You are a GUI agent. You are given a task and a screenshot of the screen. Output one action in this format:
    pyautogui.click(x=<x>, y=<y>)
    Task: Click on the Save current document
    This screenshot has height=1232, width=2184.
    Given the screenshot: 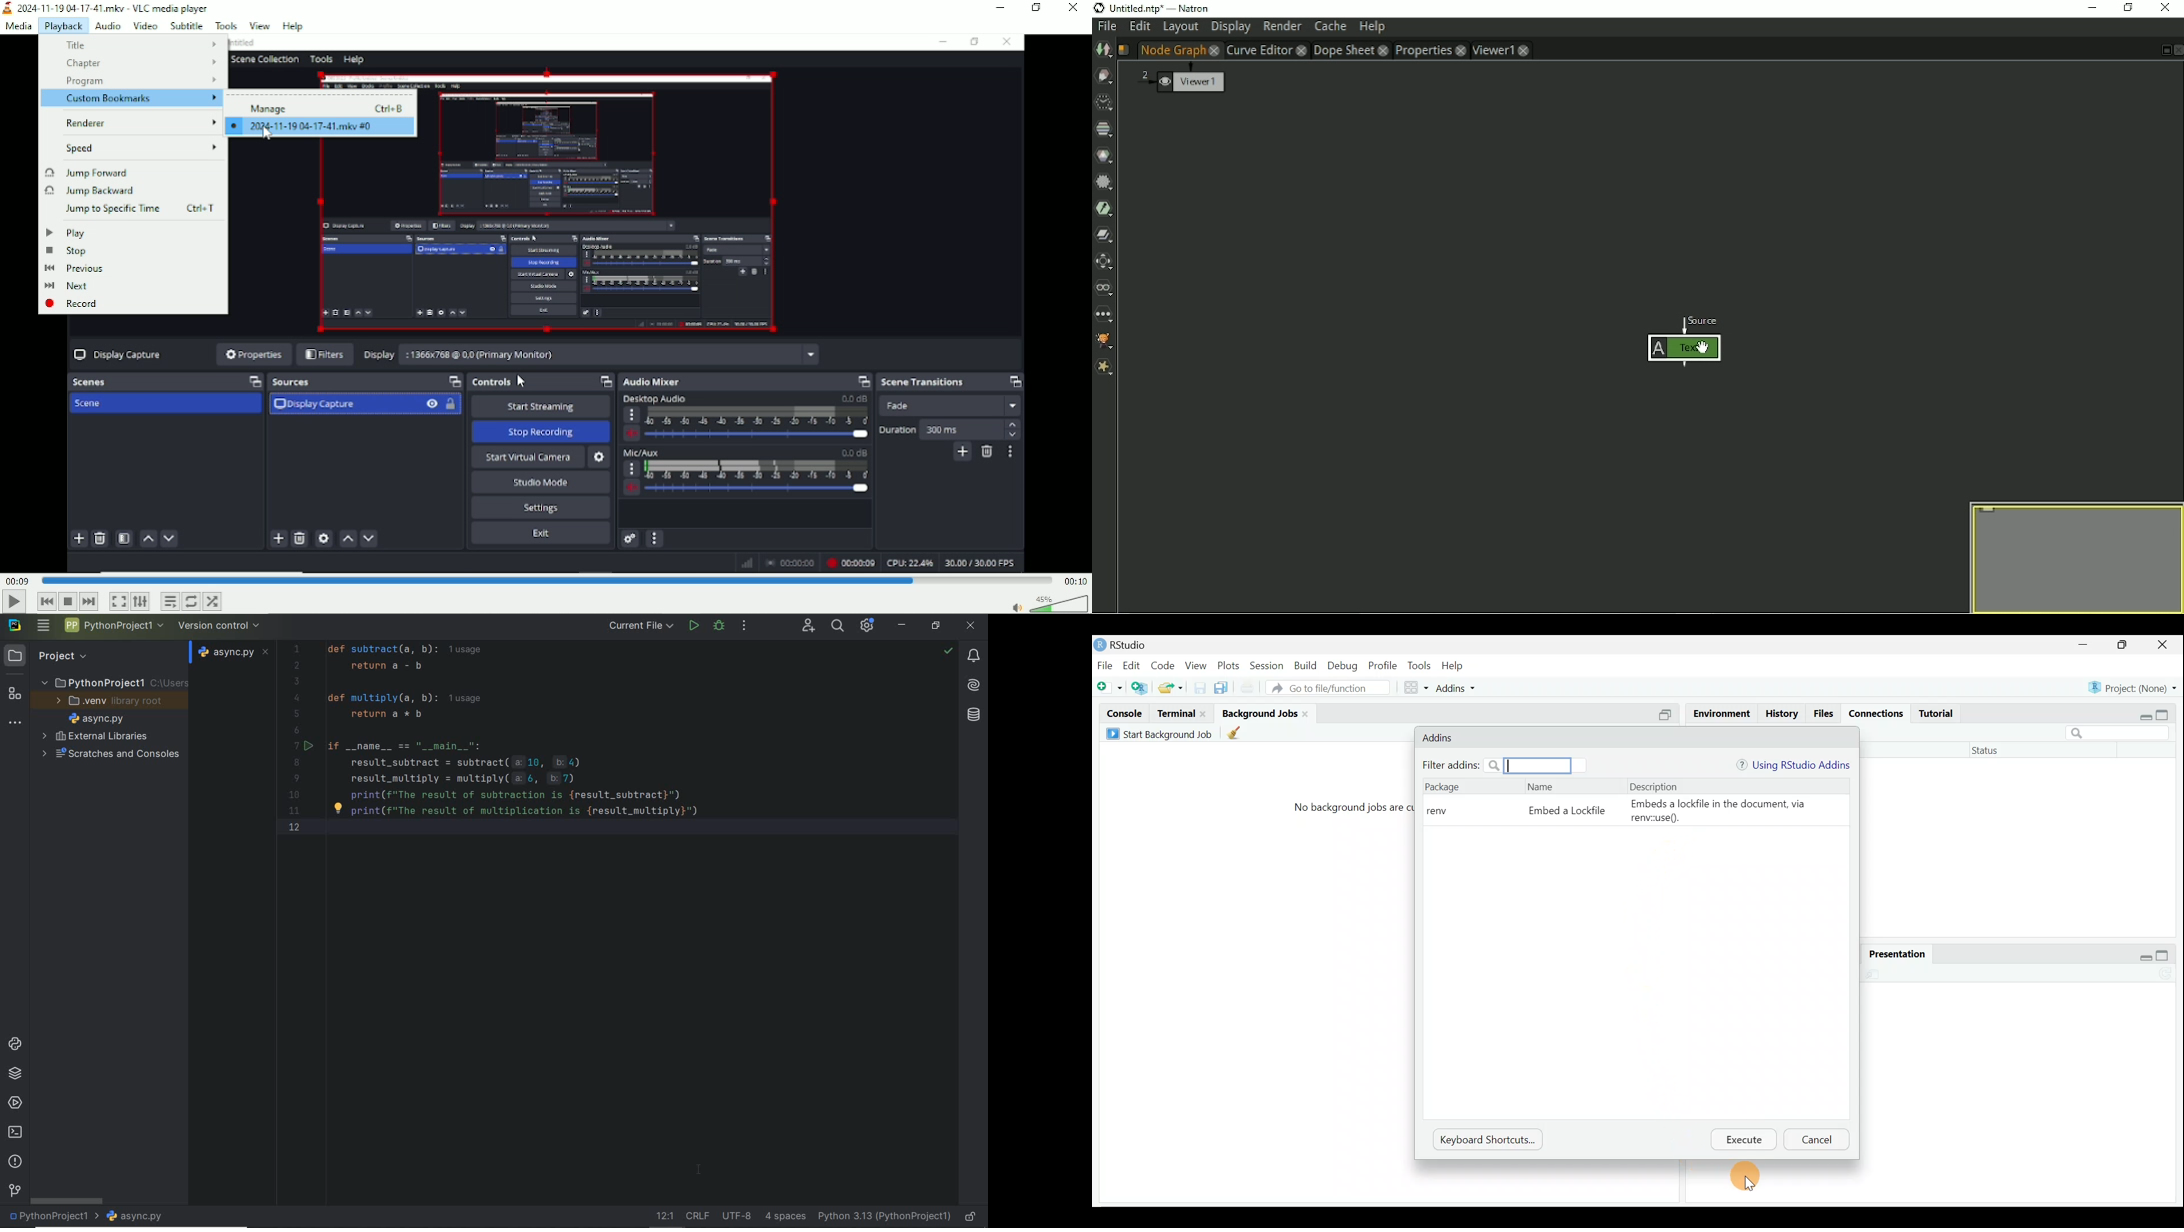 What is the action you would take?
    pyautogui.click(x=1197, y=689)
    